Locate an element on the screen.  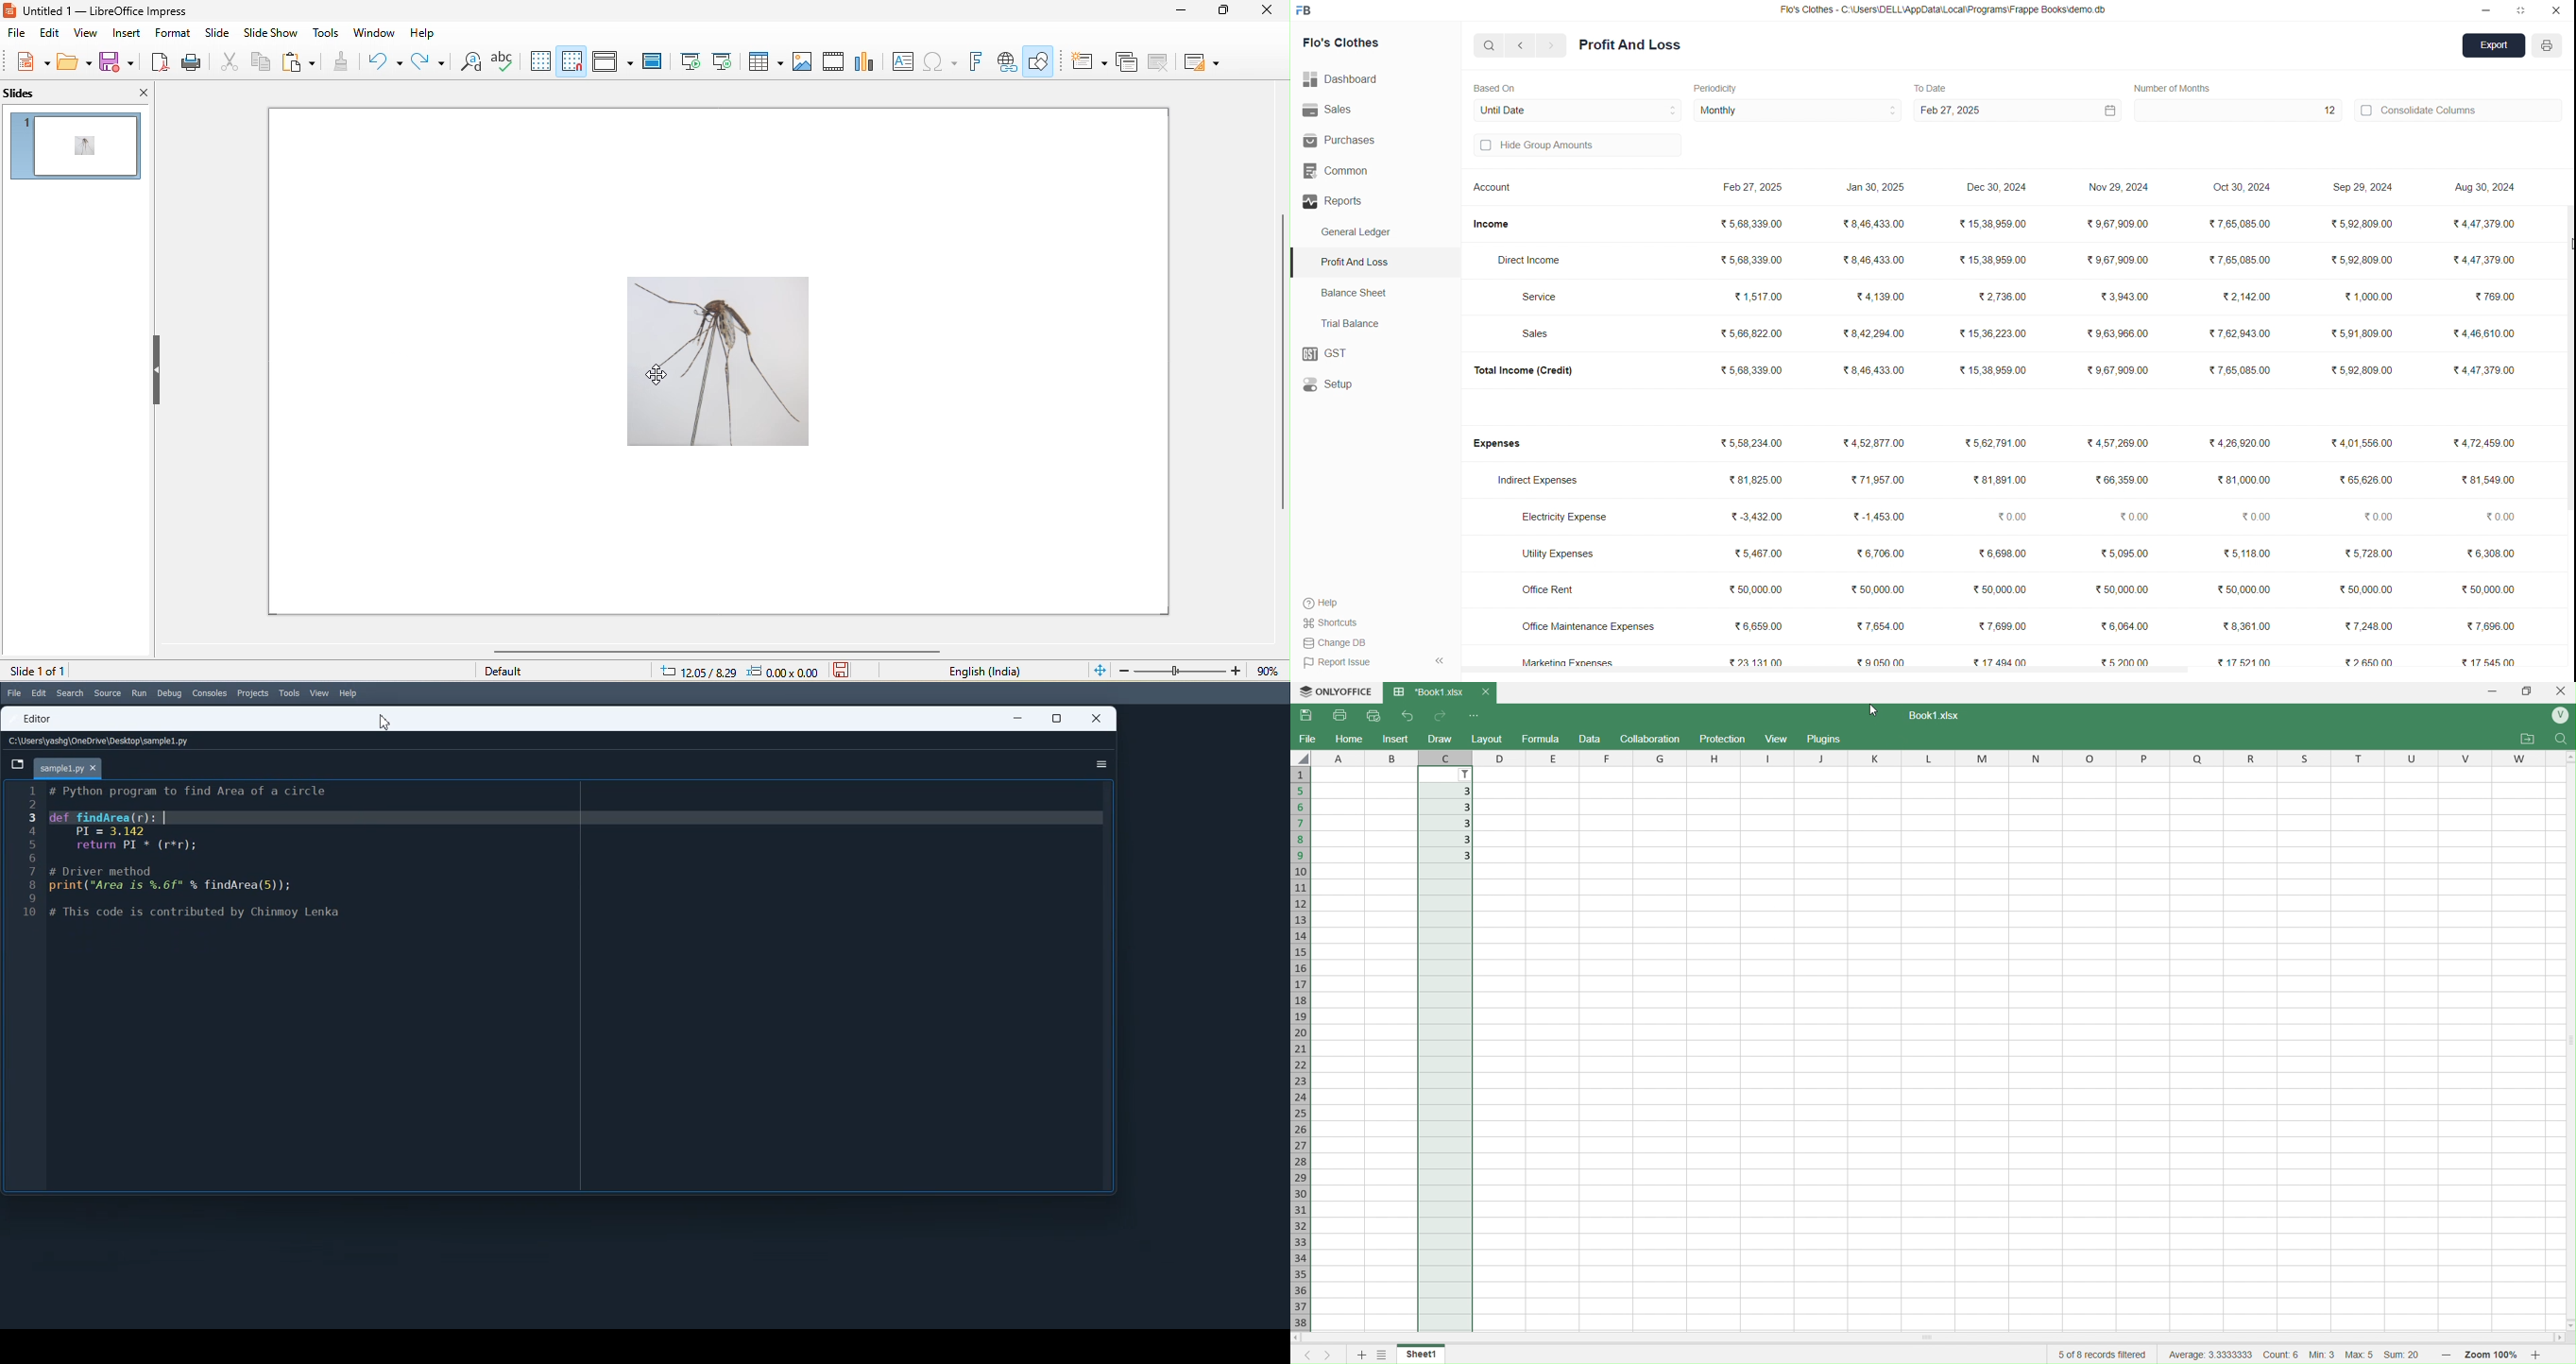
insert is located at coordinates (128, 33).